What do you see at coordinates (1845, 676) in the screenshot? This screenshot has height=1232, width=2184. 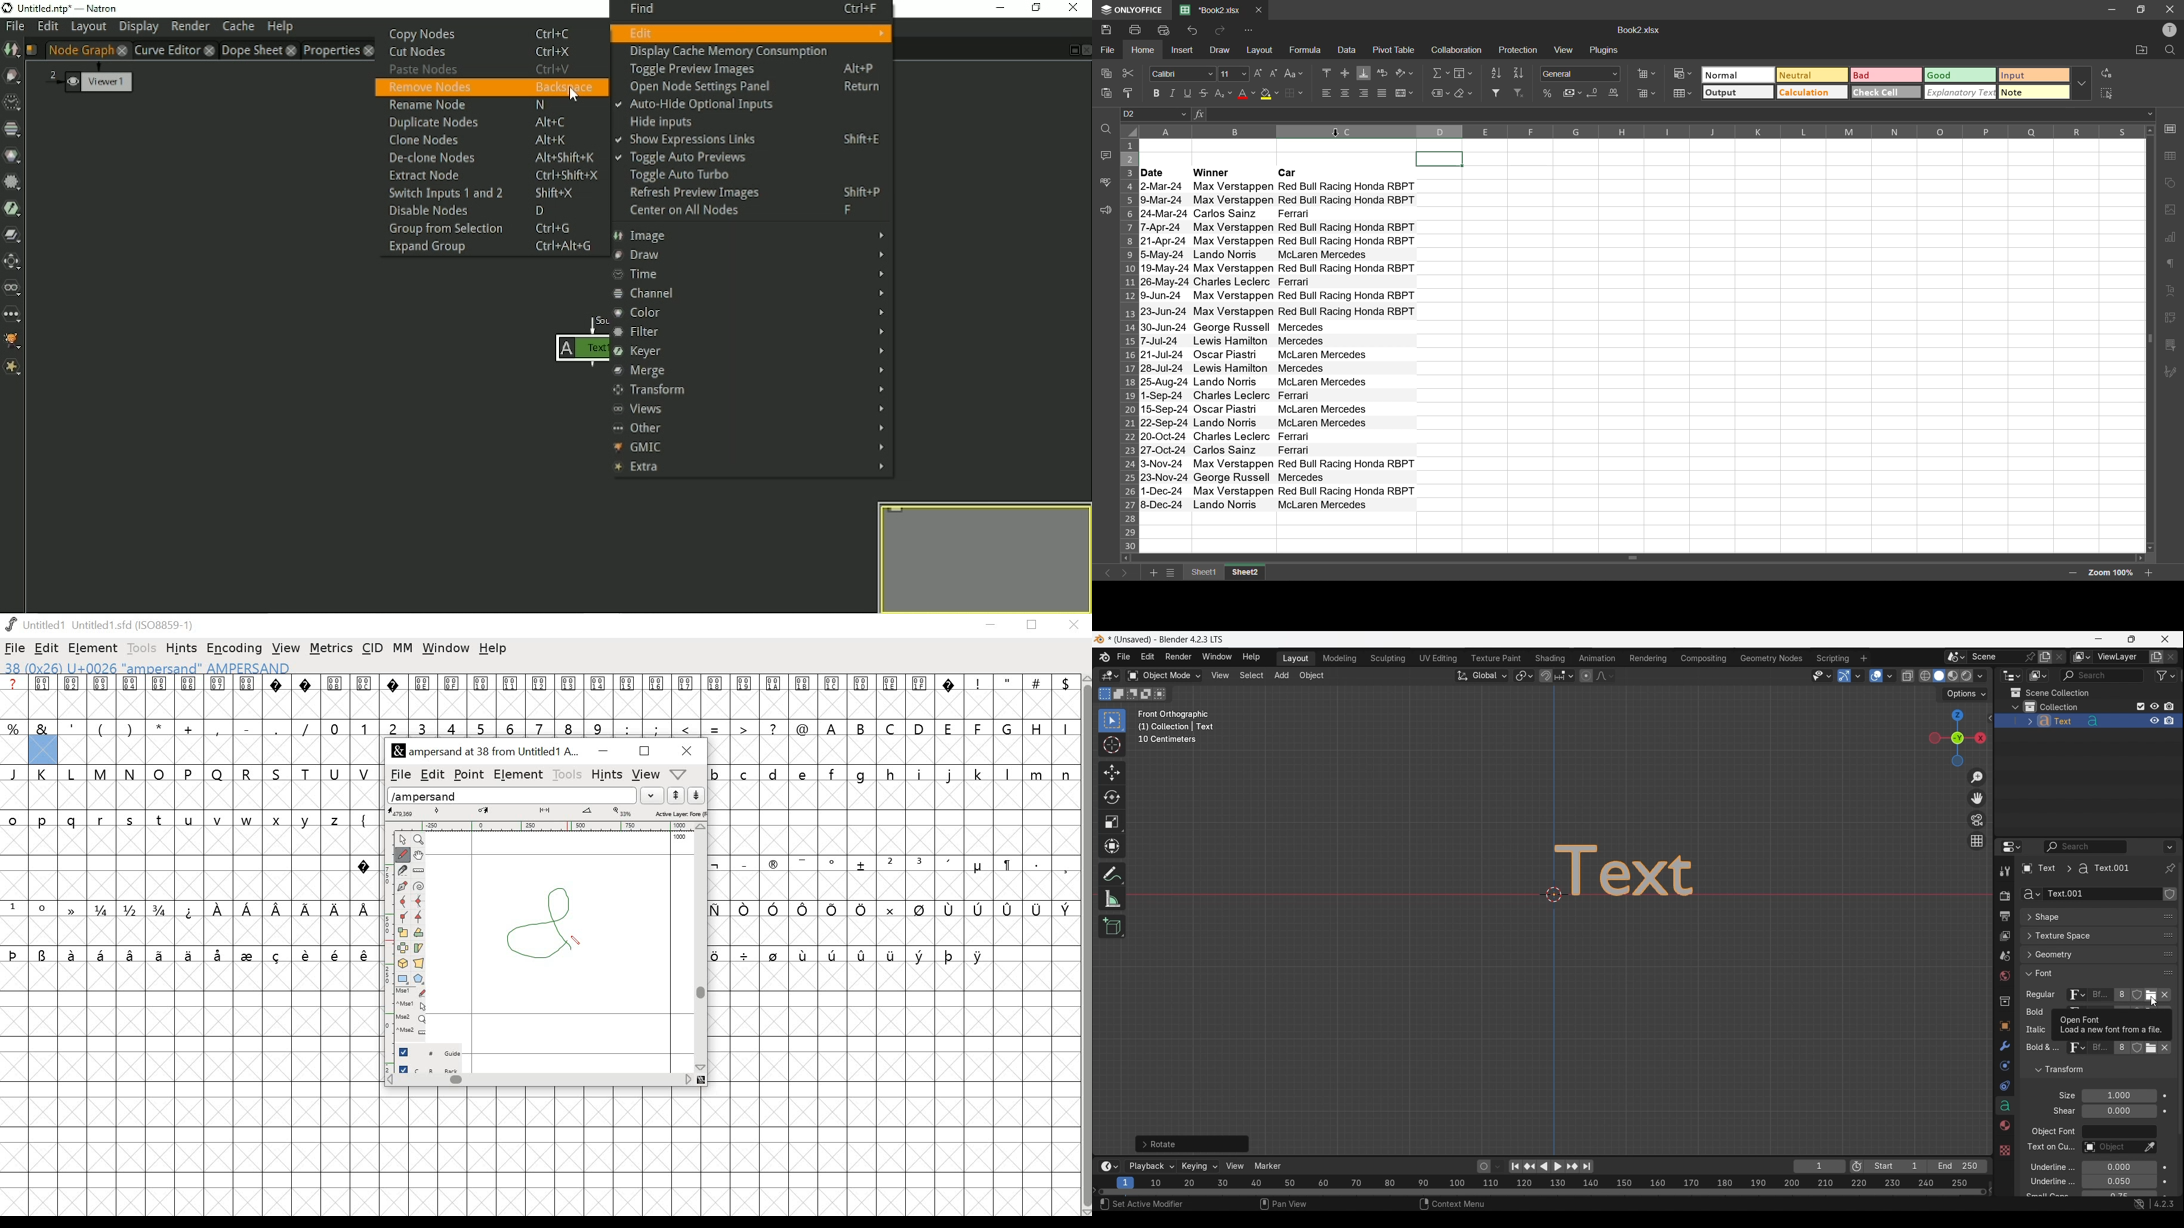 I see `Show gizmo` at bounding box center [1845, 676].